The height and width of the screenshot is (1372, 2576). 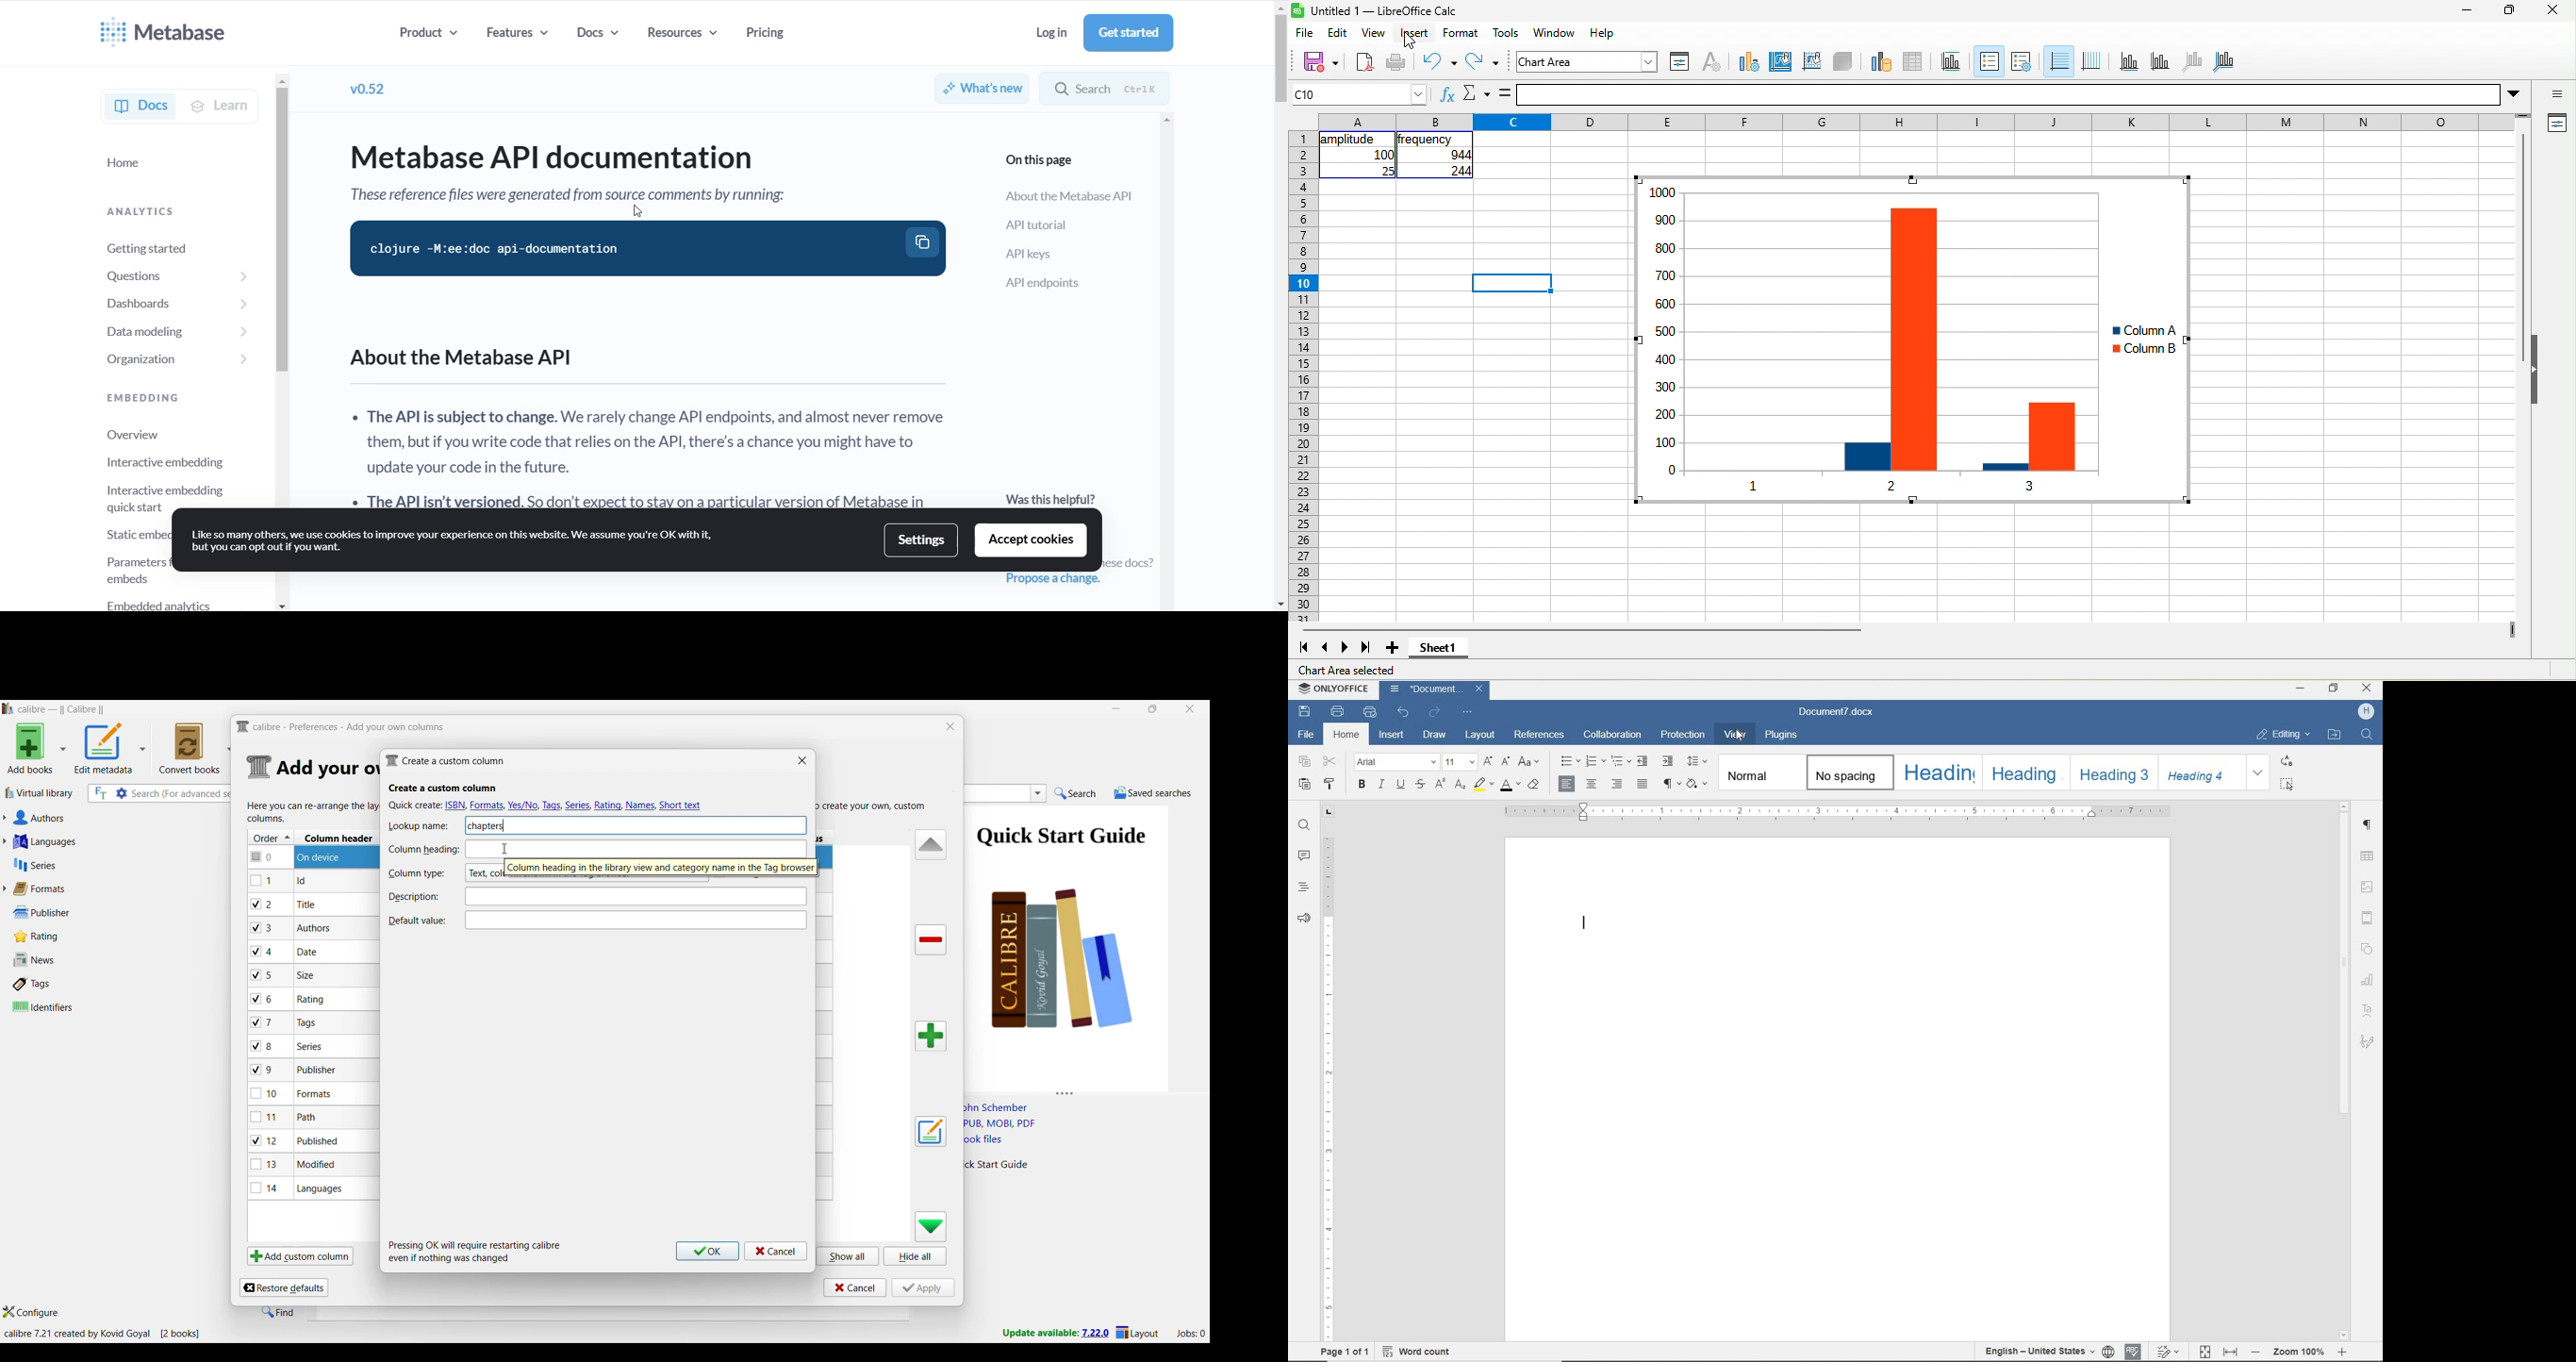 I want to click on move down, so click(x=1280, y=605).